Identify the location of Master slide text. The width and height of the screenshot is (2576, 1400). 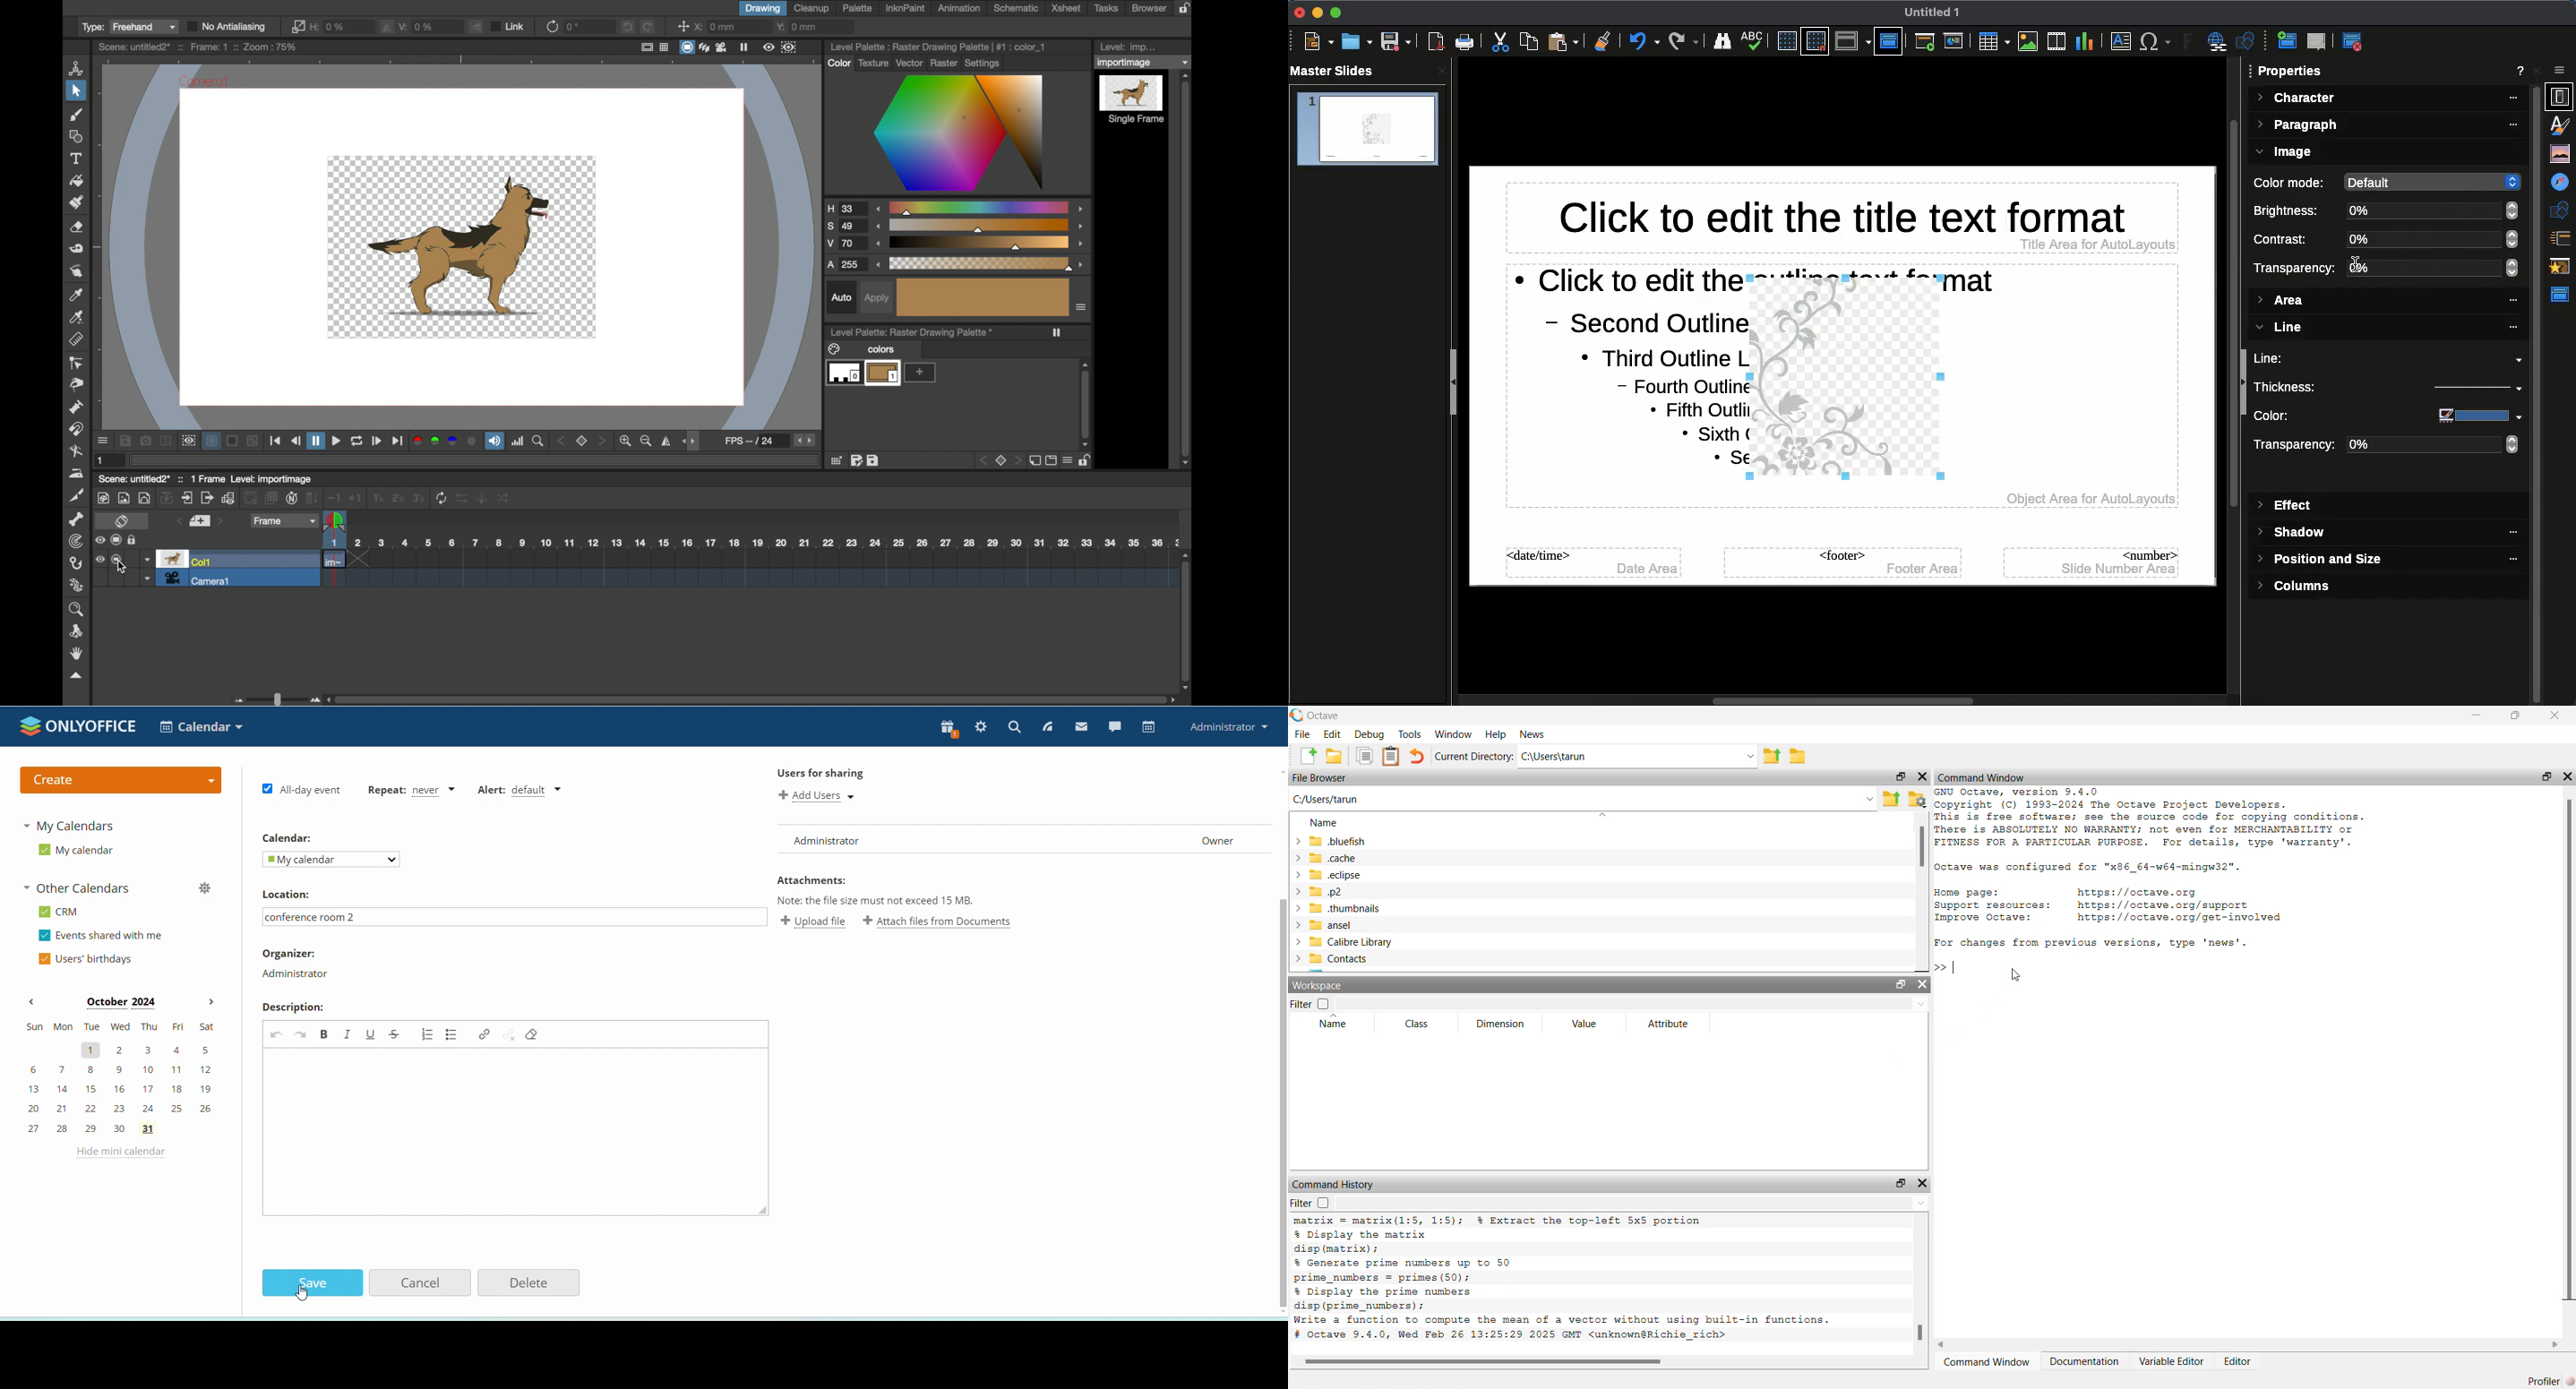
(1612, 382).